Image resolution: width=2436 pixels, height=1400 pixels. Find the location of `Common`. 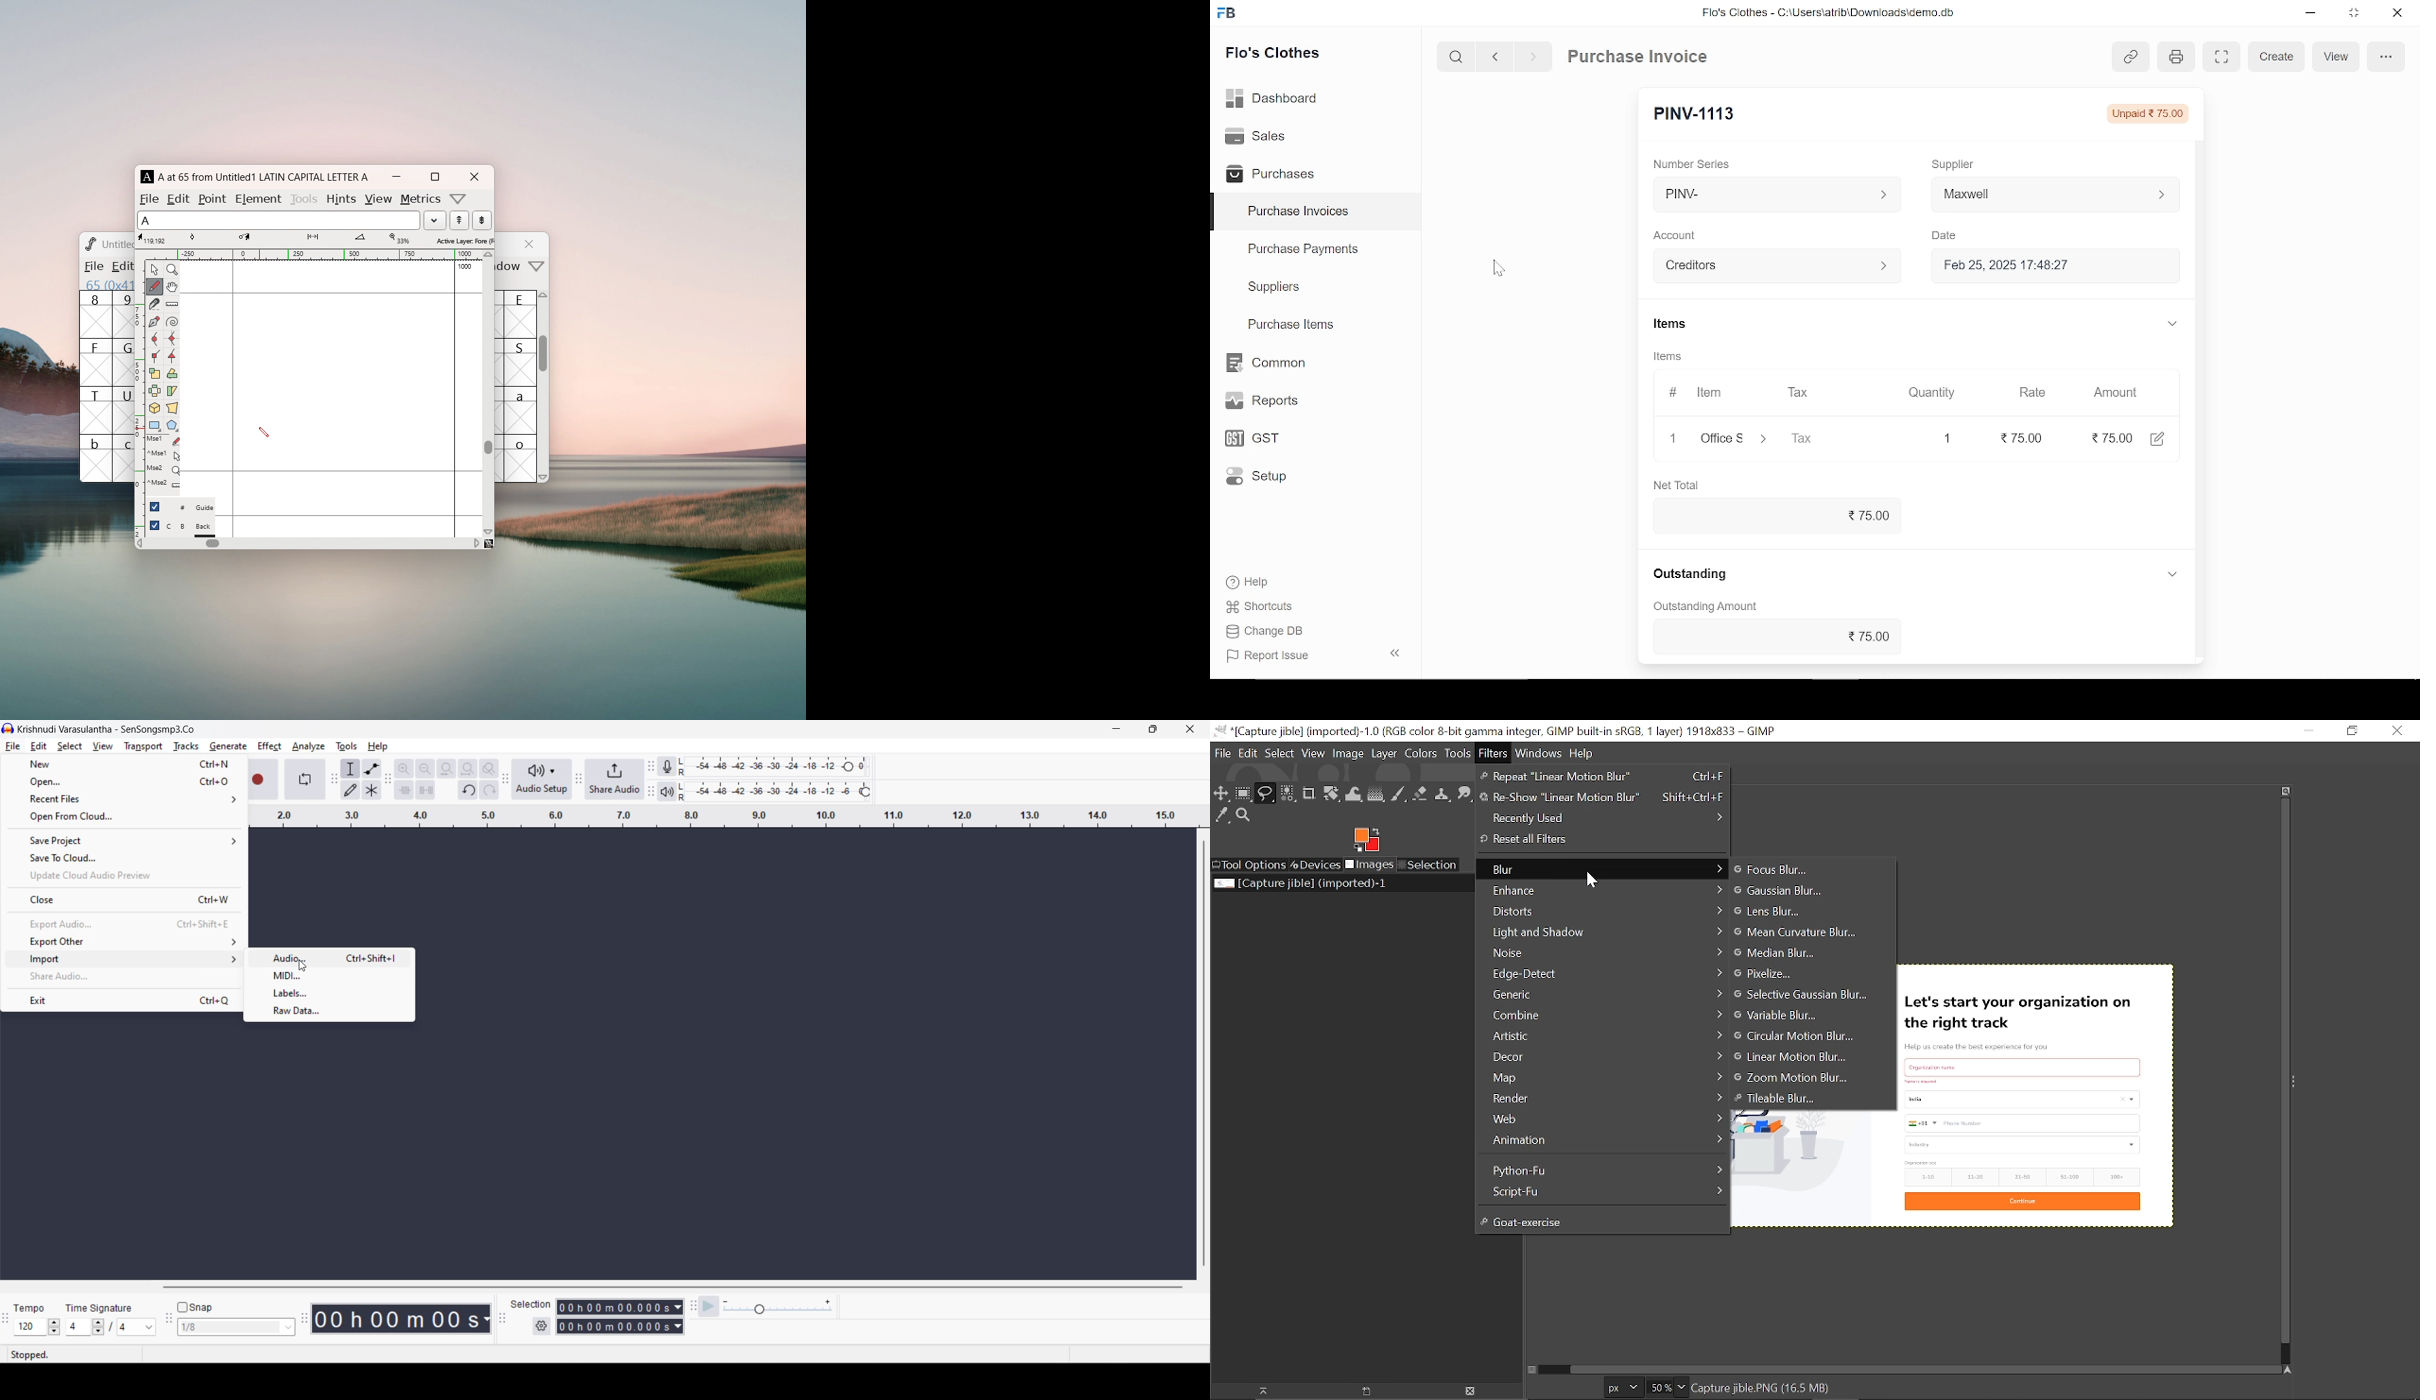

Common is located at coordinates (1268, 363).